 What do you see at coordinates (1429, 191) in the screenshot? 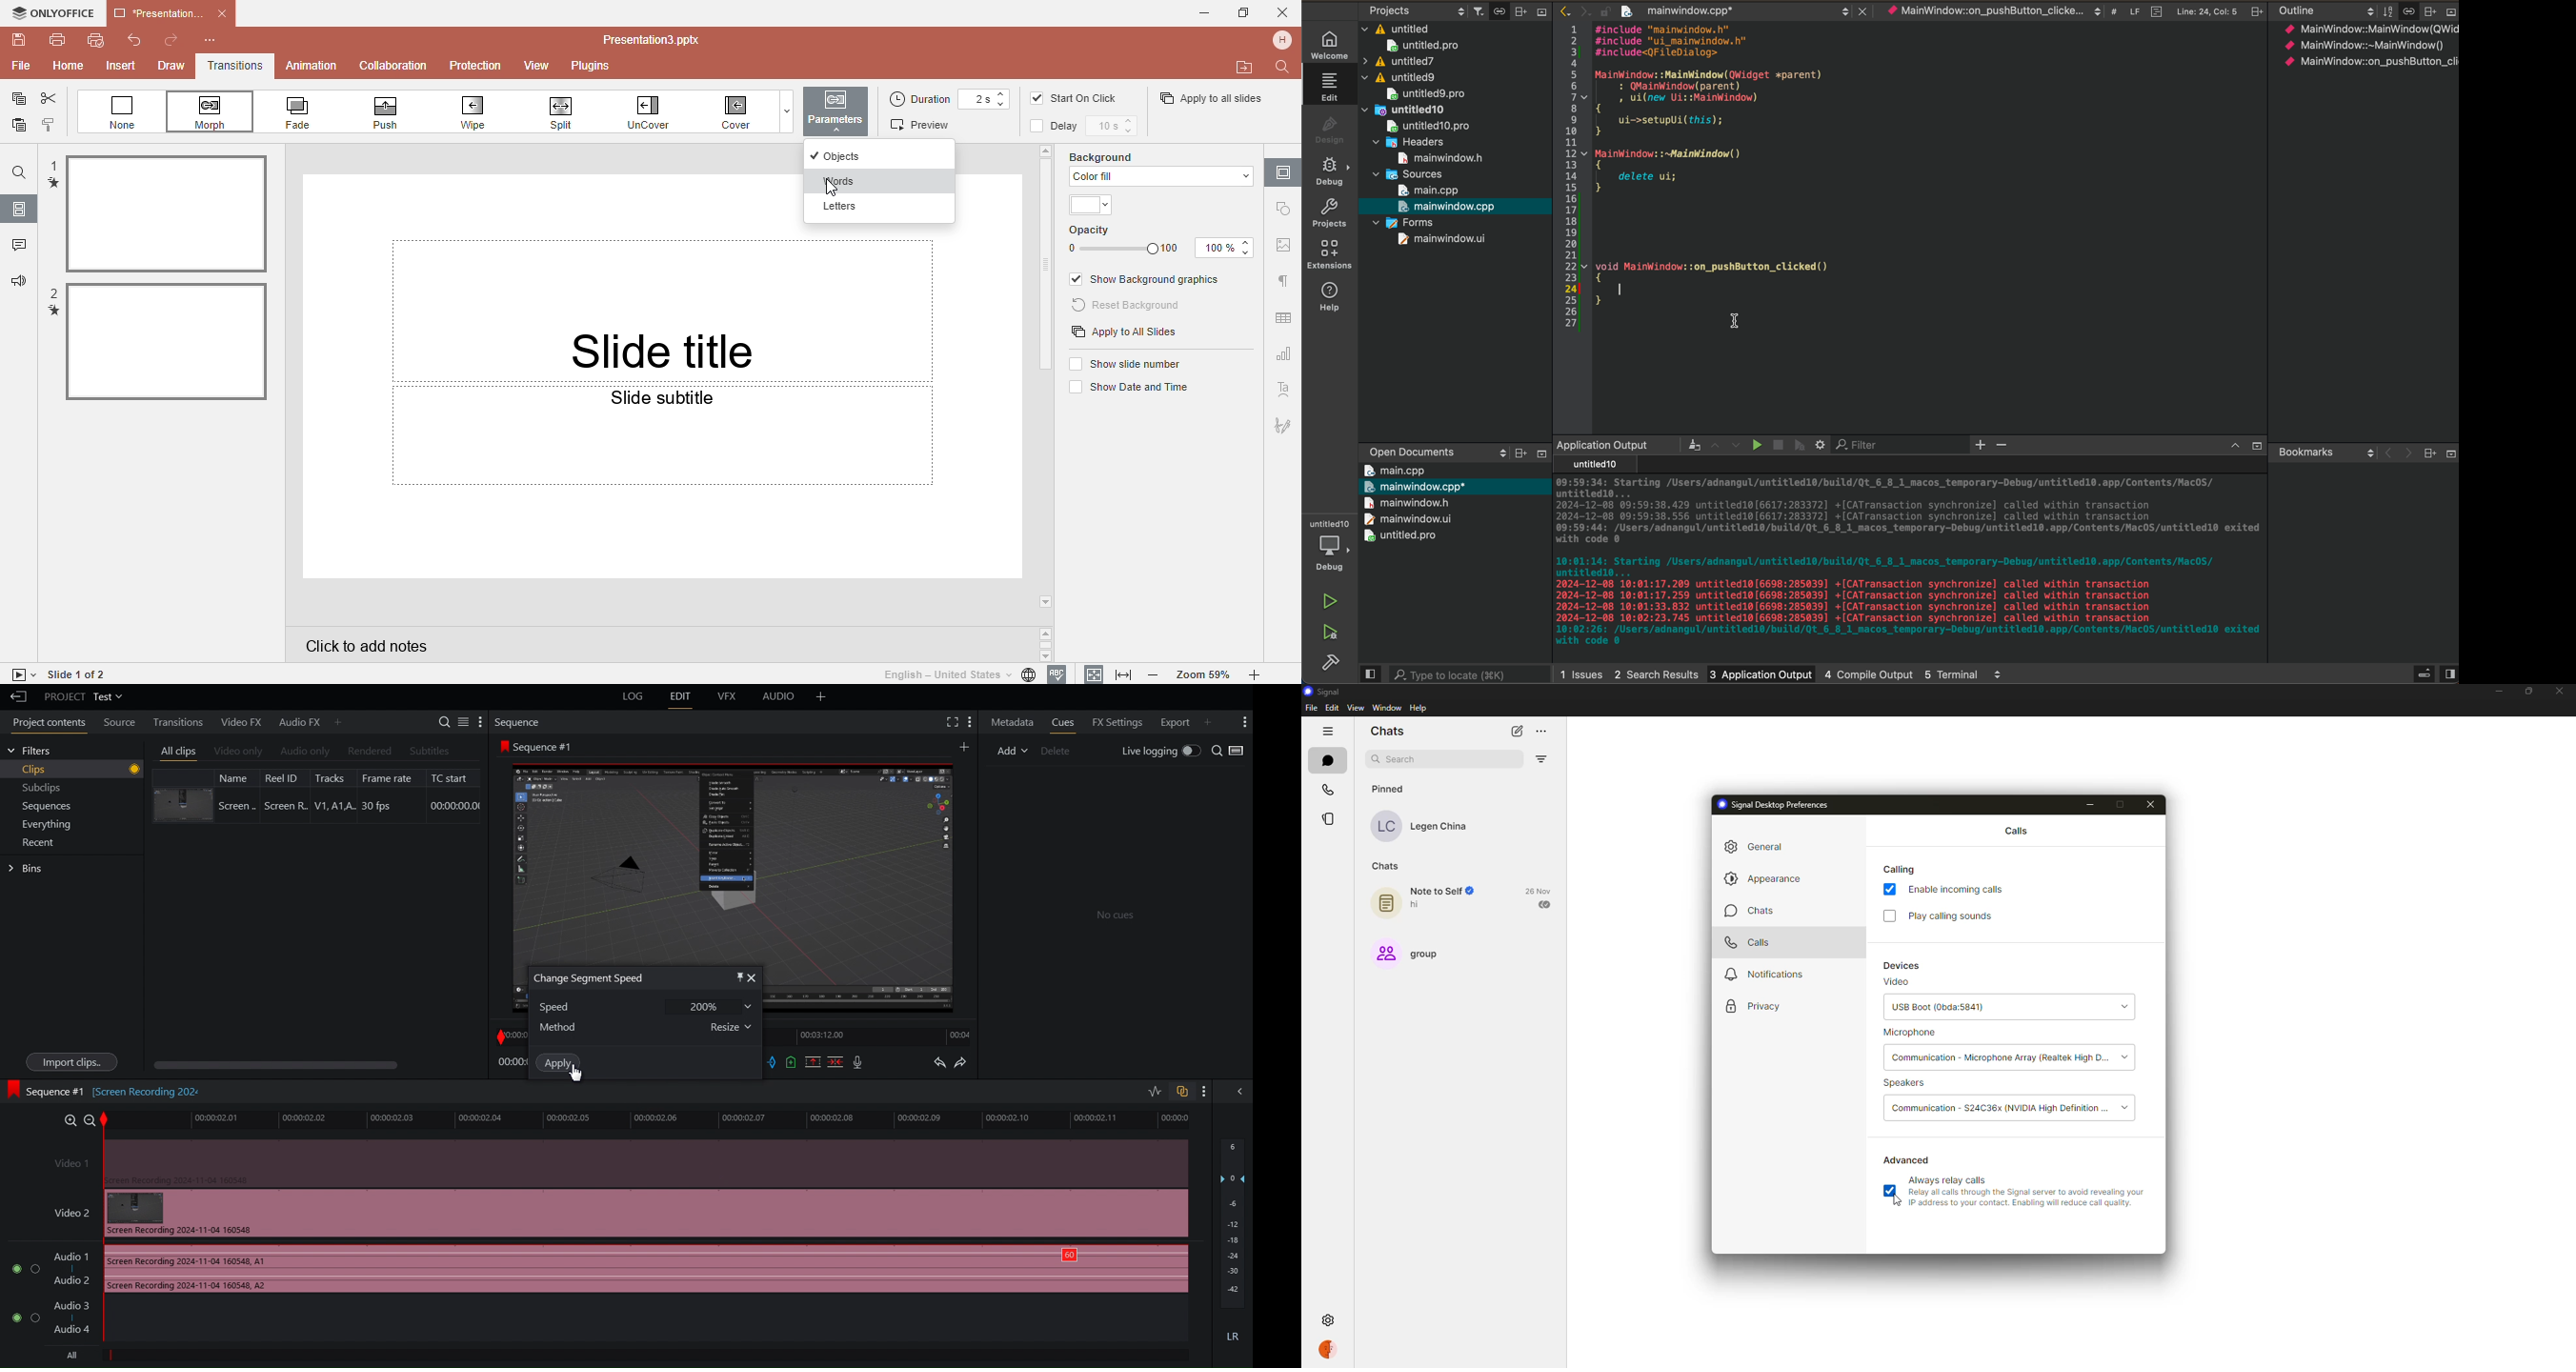
I see `main.cpp` at bounding box center [1429, 191].